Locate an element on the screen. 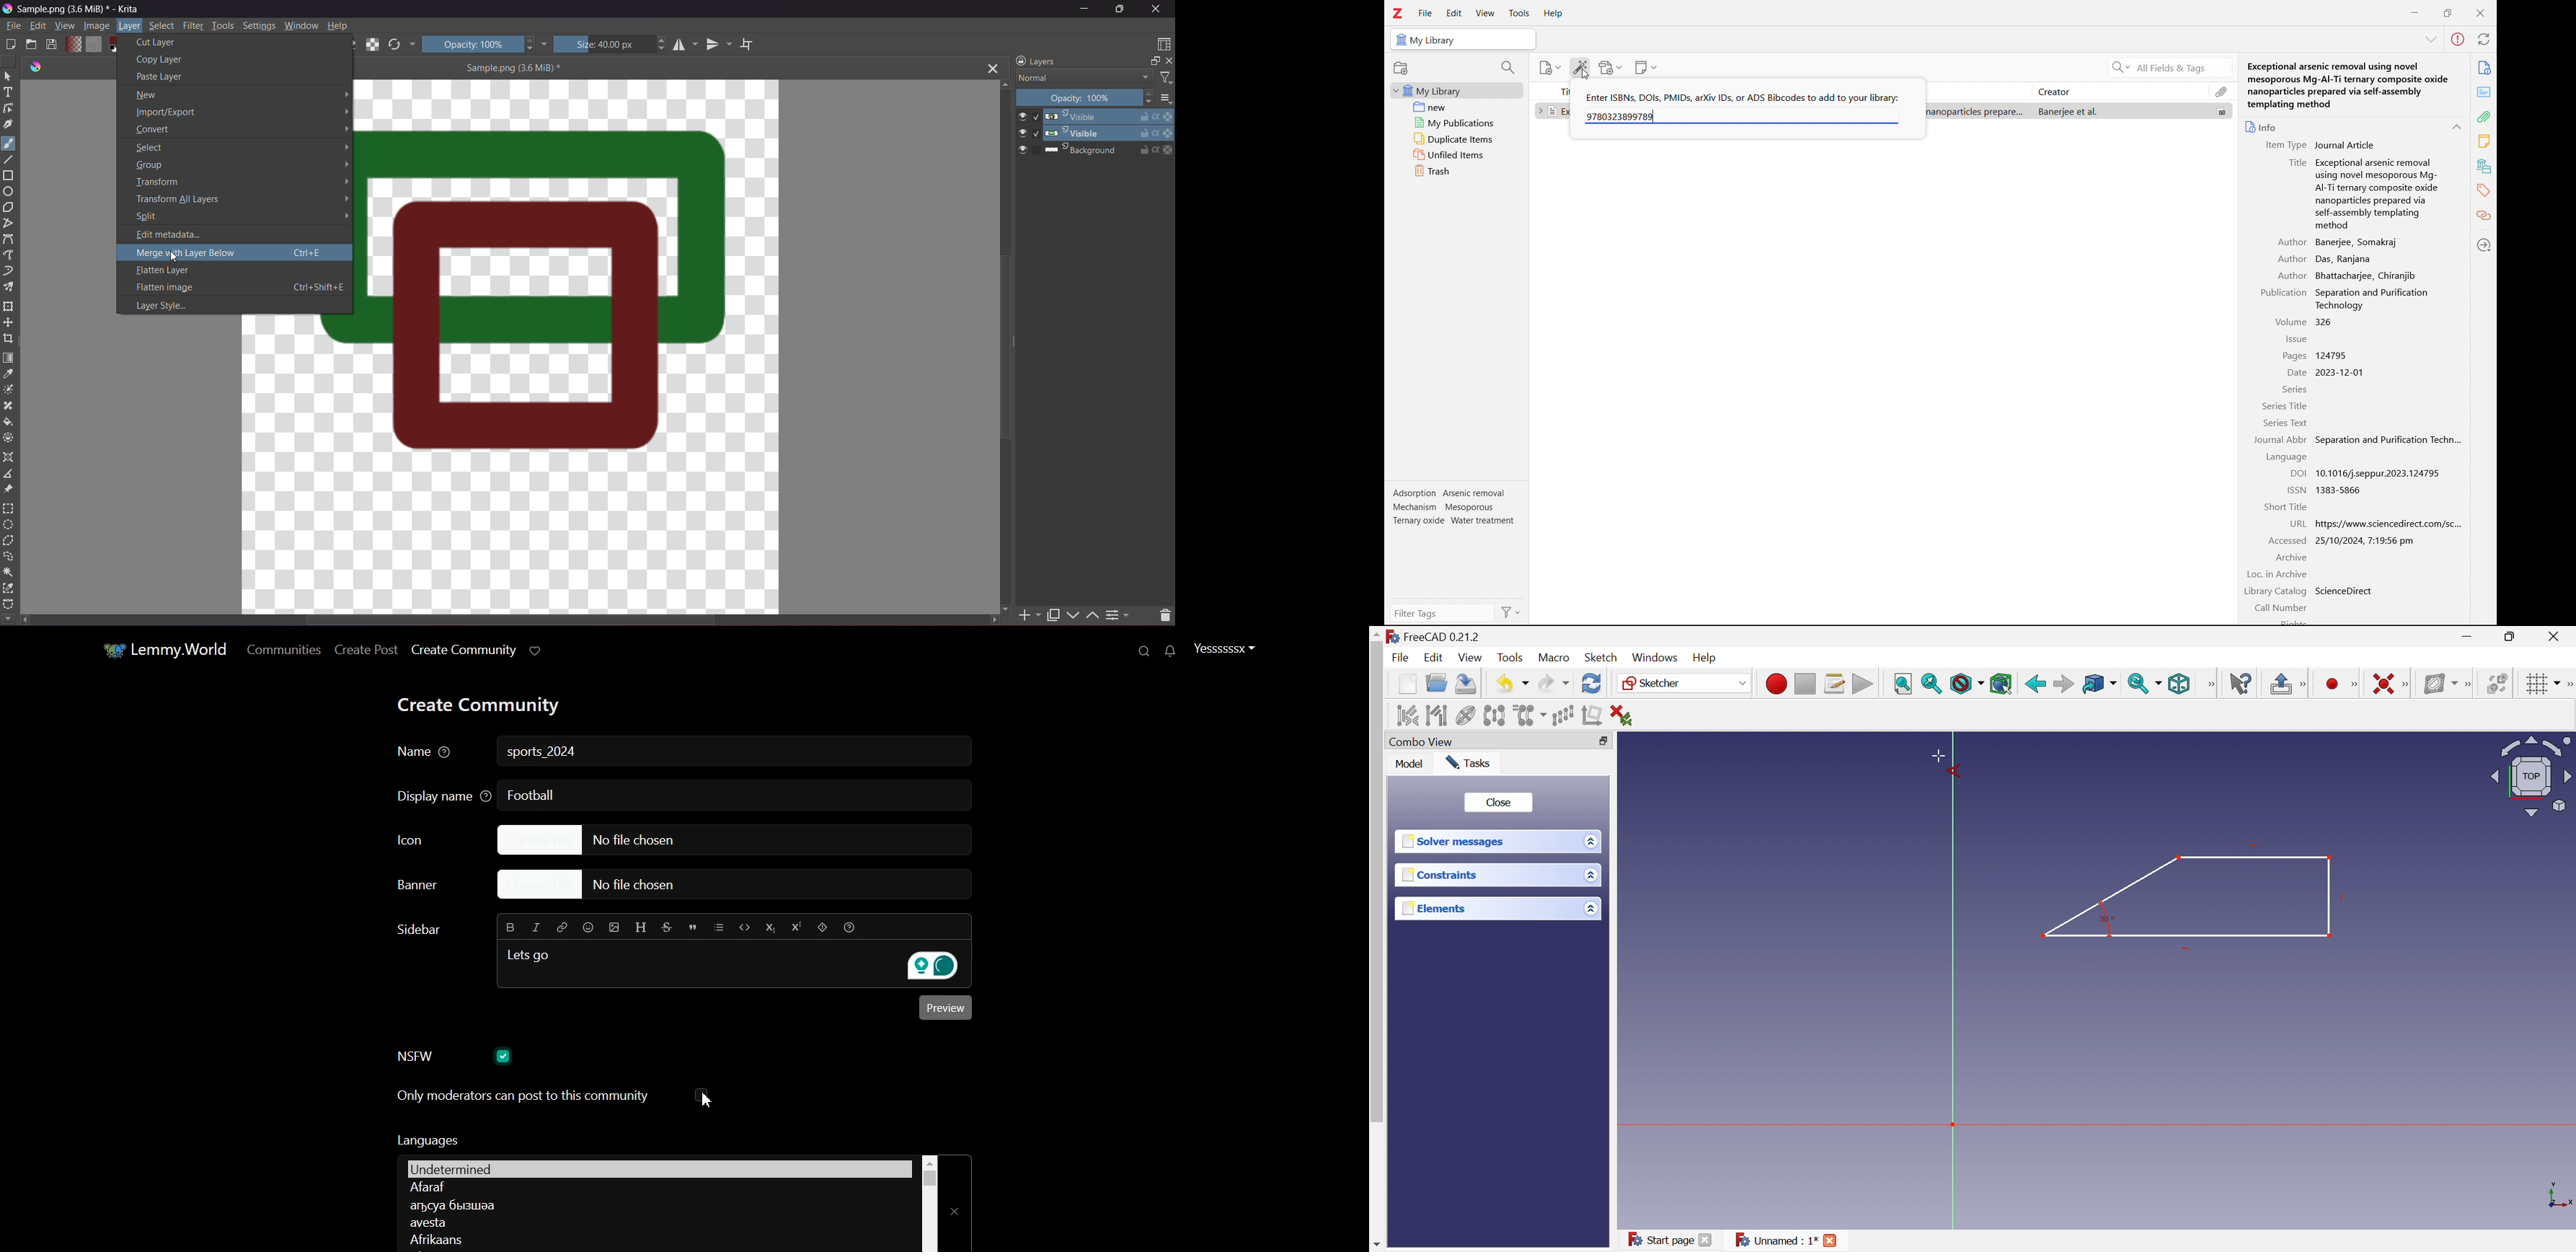 This screenshot has height=1260, width=2576. Series is located at coordinates (2295, 390).